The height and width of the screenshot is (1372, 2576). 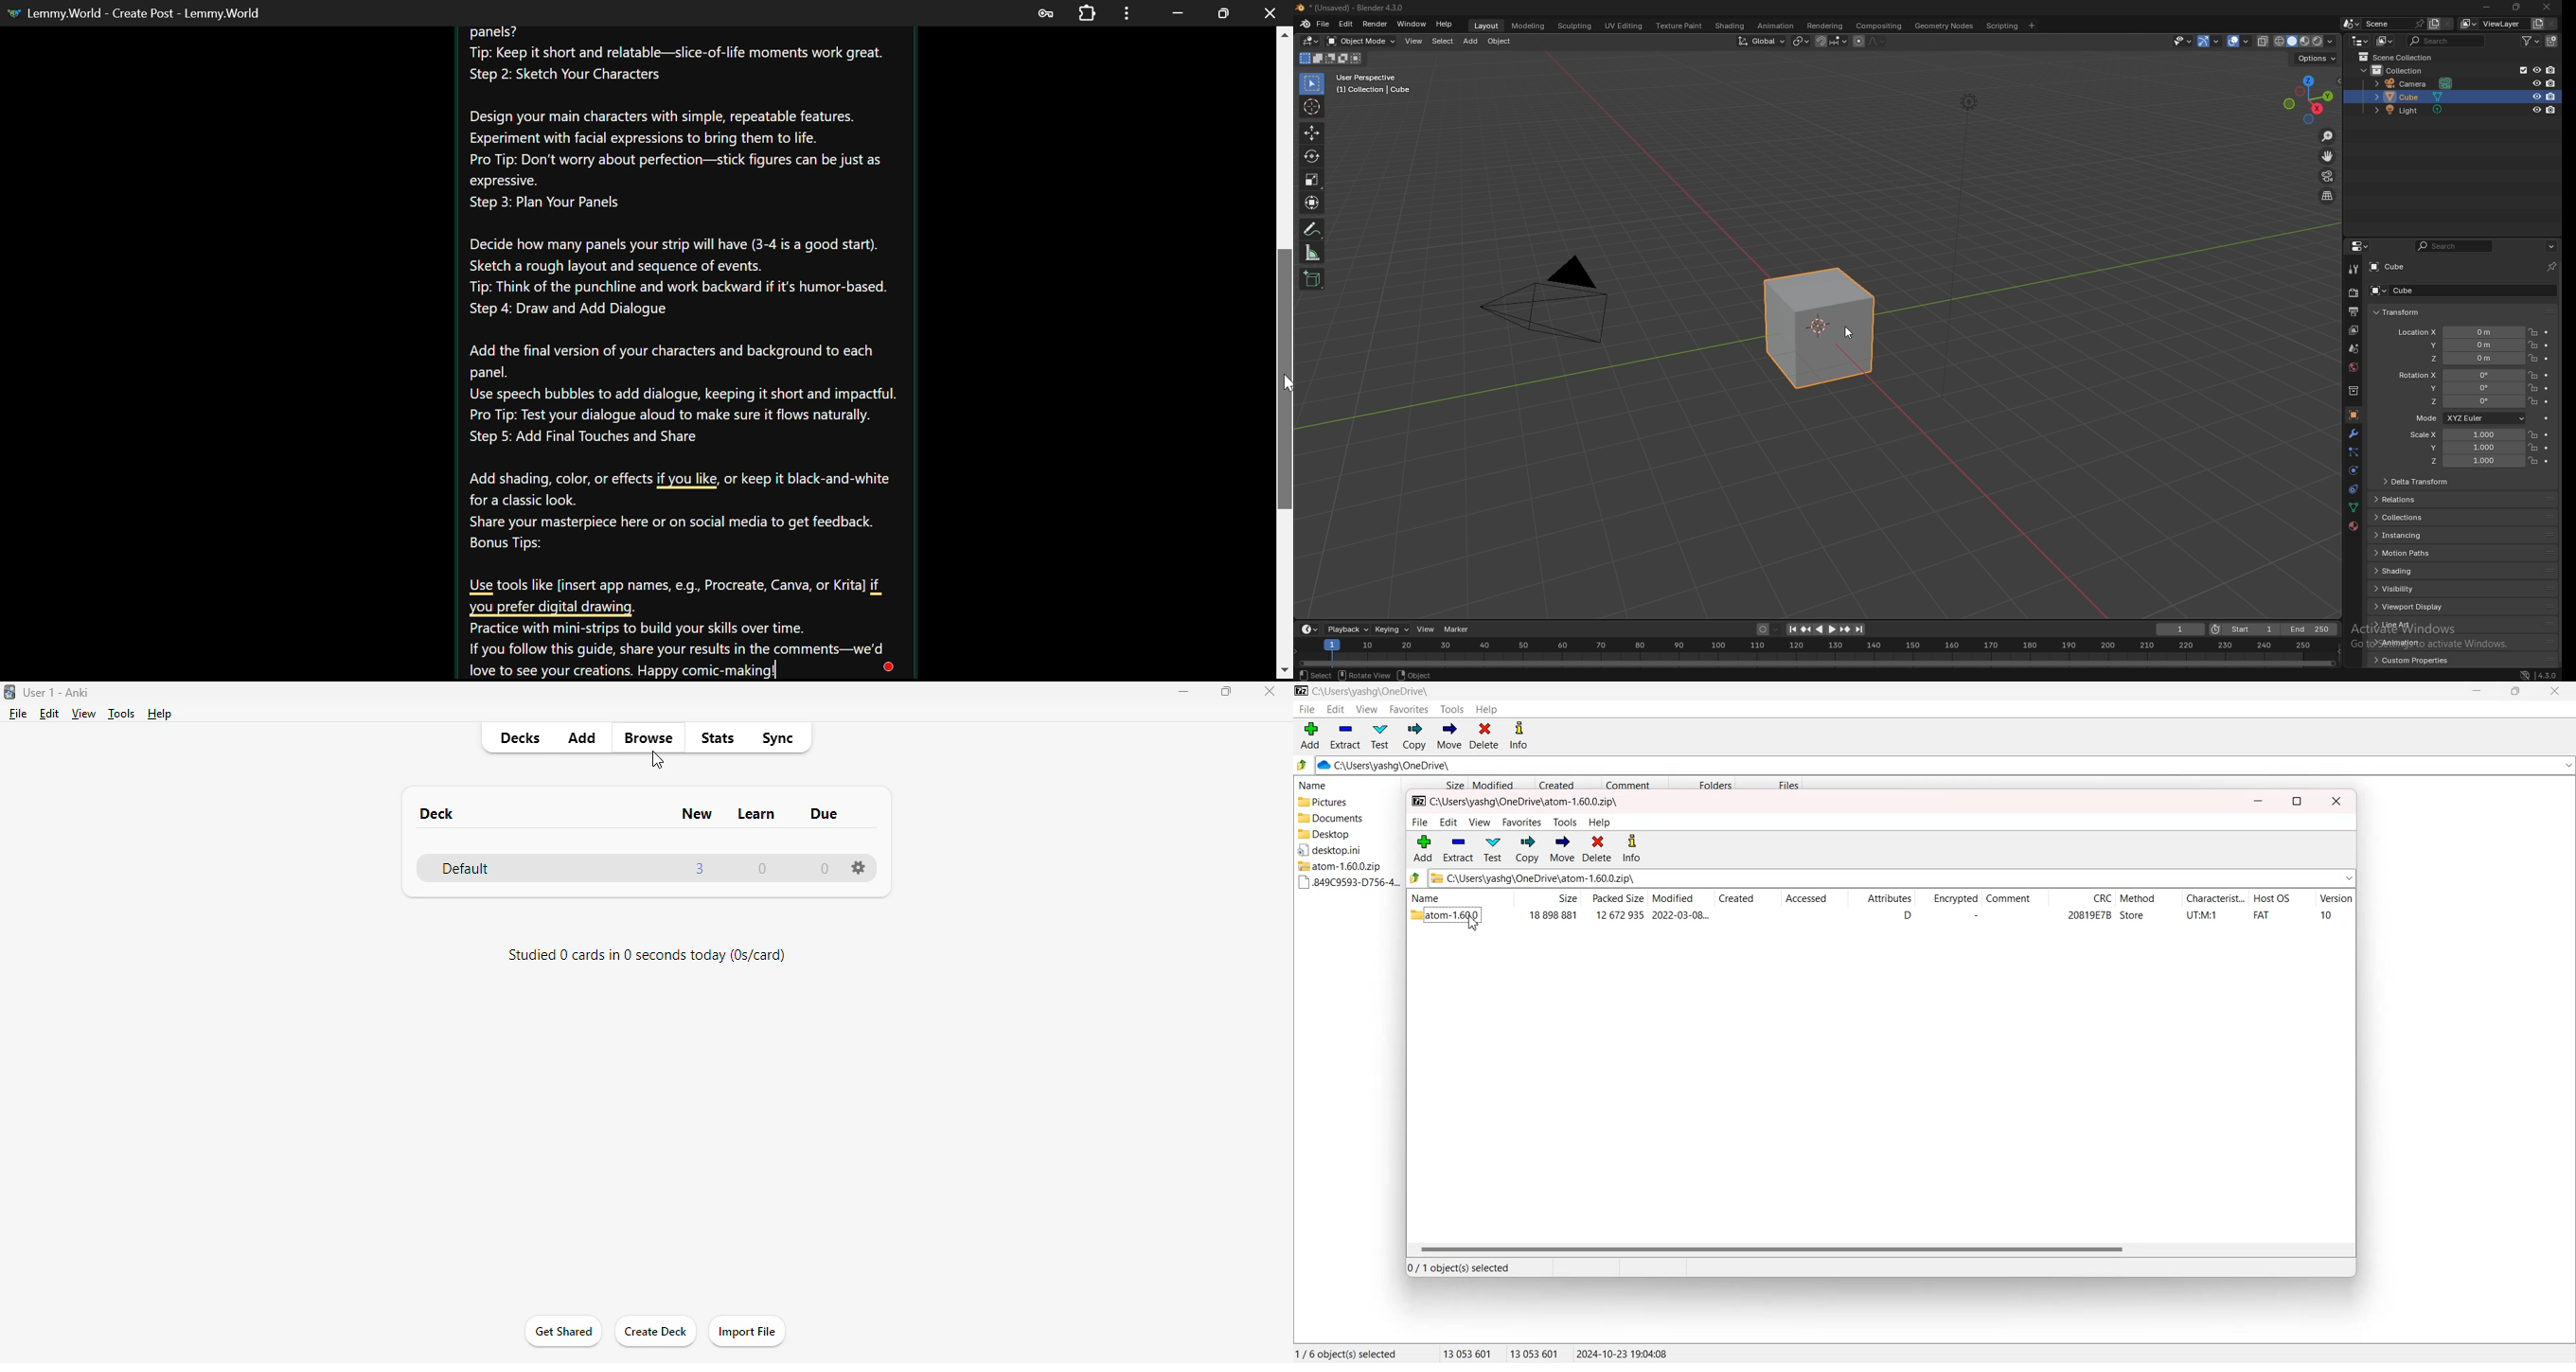 What do you see at coordinates (2354, 391) in the screenshot?
I see `collection` at bounding box center [2354, 391].